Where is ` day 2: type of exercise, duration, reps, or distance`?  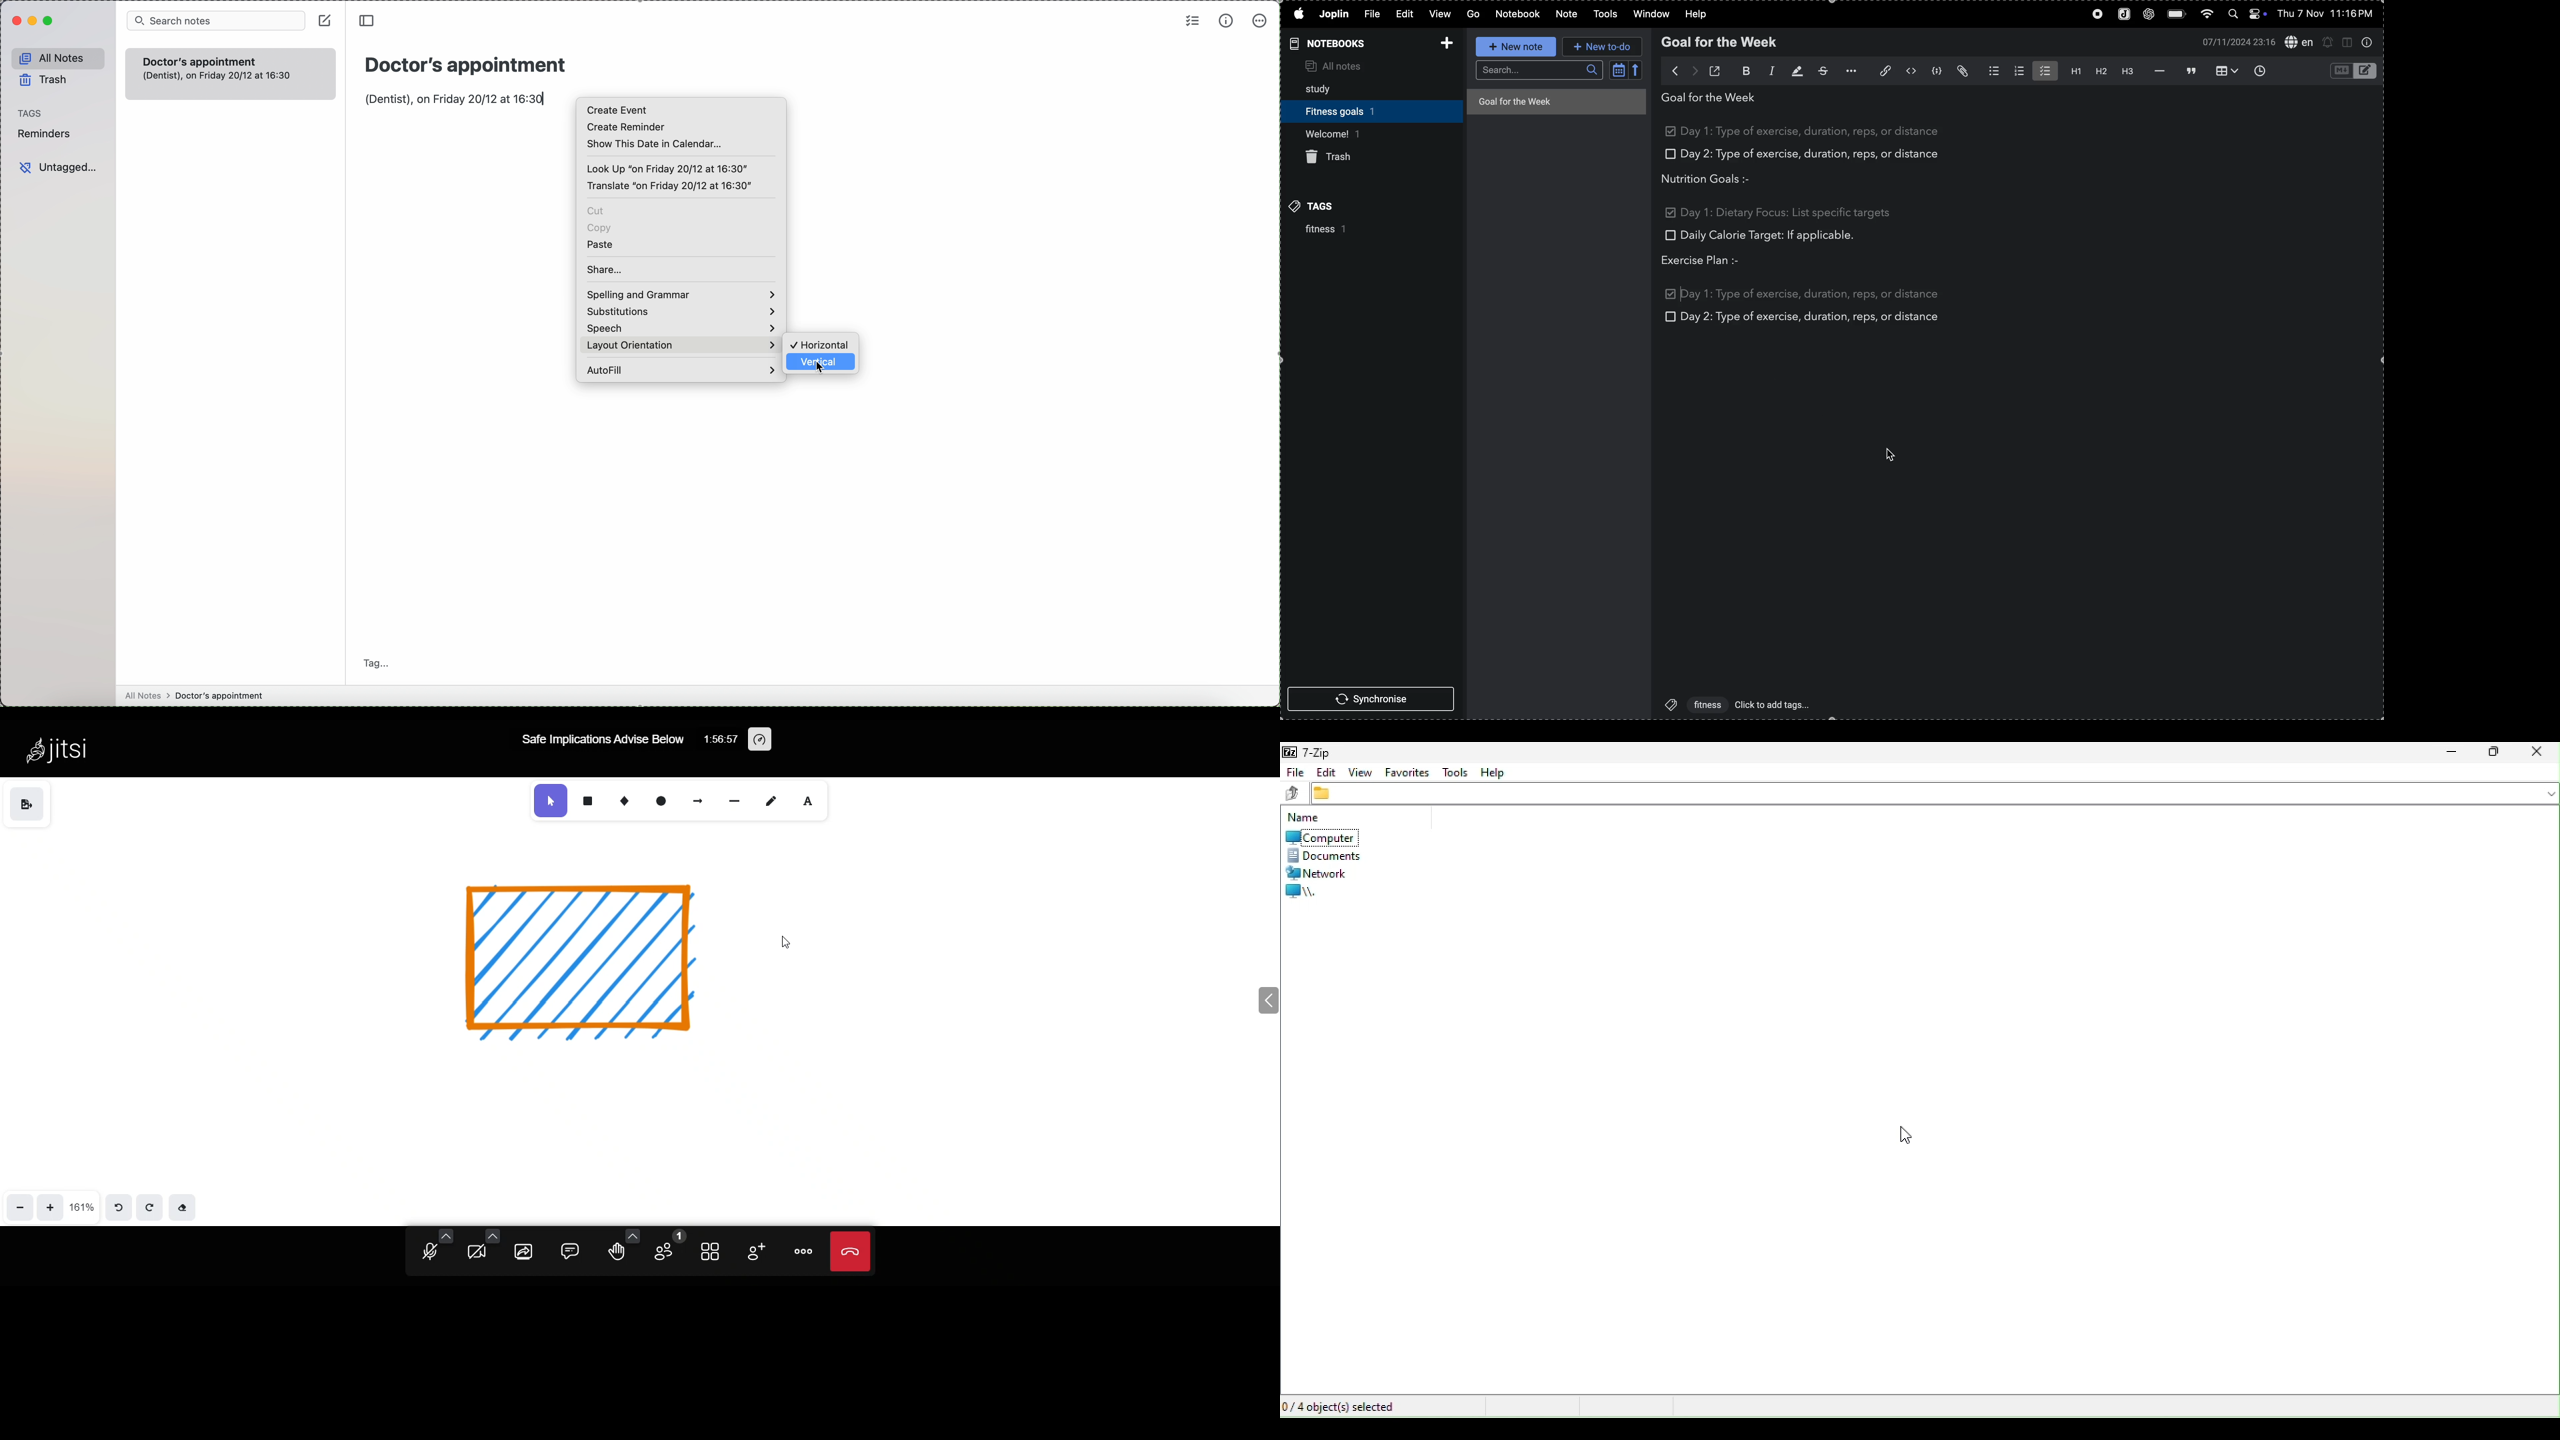
 day 2: type of exercise, duration, reps, or distance is located at coordinates (1812, 317).